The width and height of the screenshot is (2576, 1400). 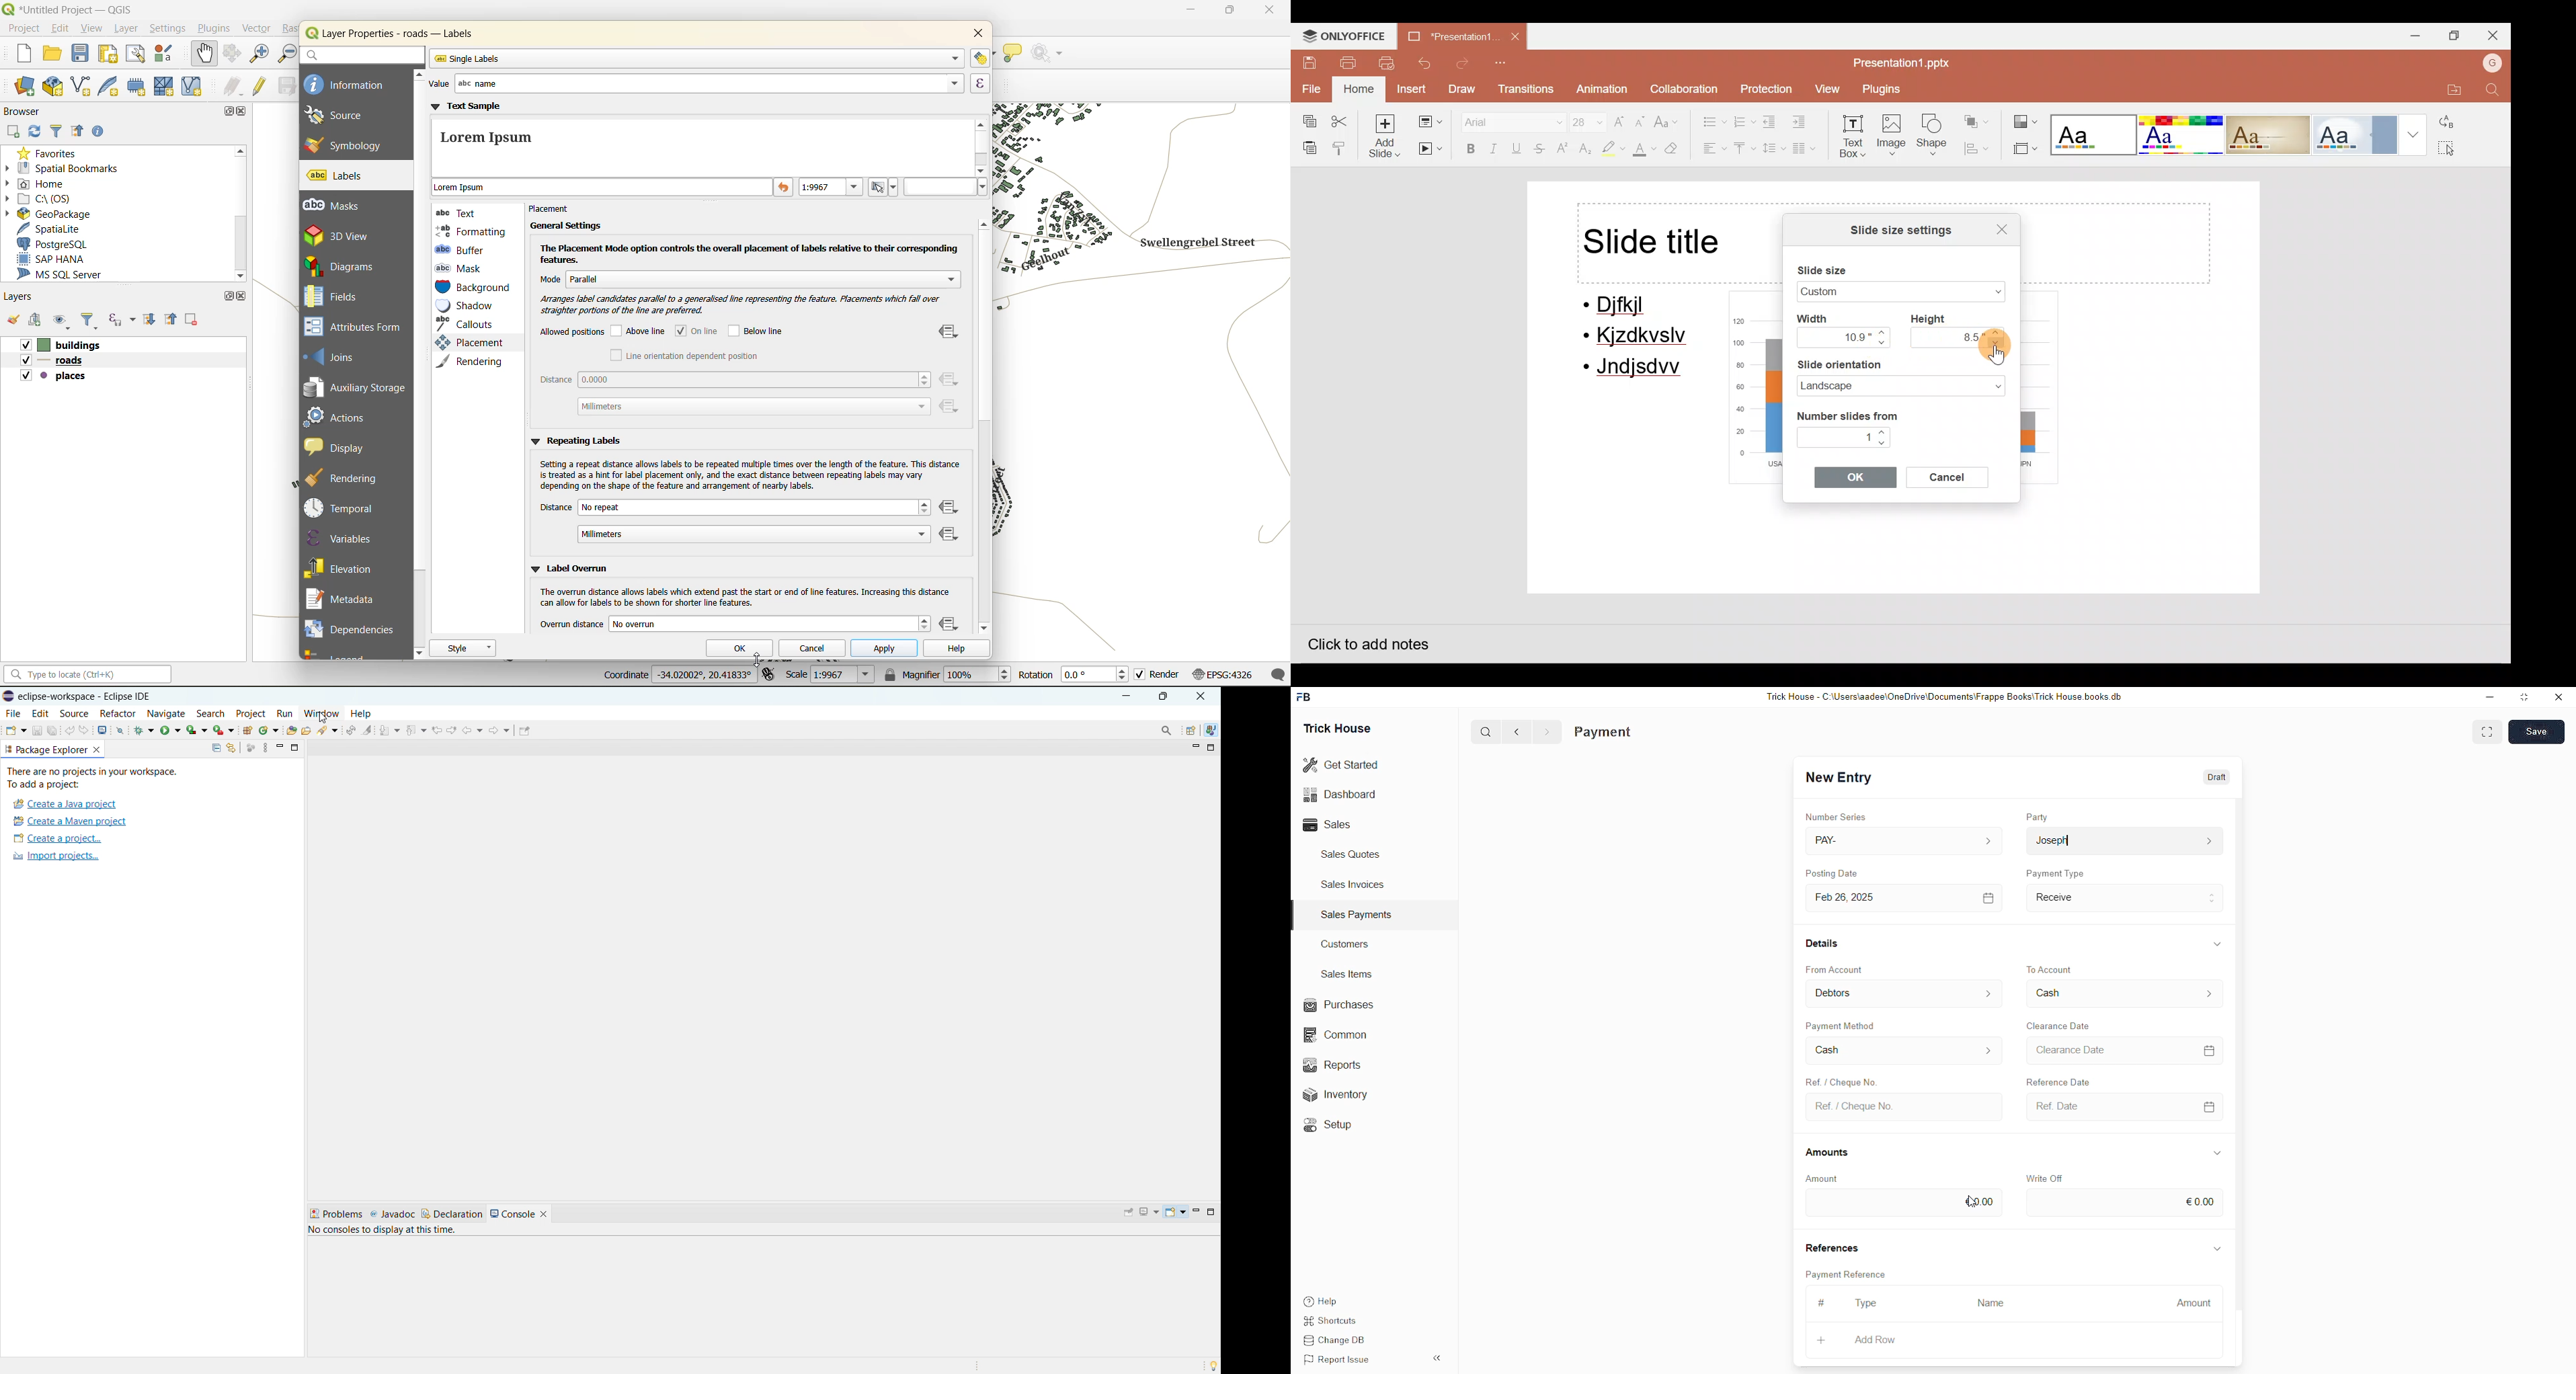 What do you see at coordinates (1835, 970) in the screenshot?
I see `From Account` at bounding box center [1835, 970].